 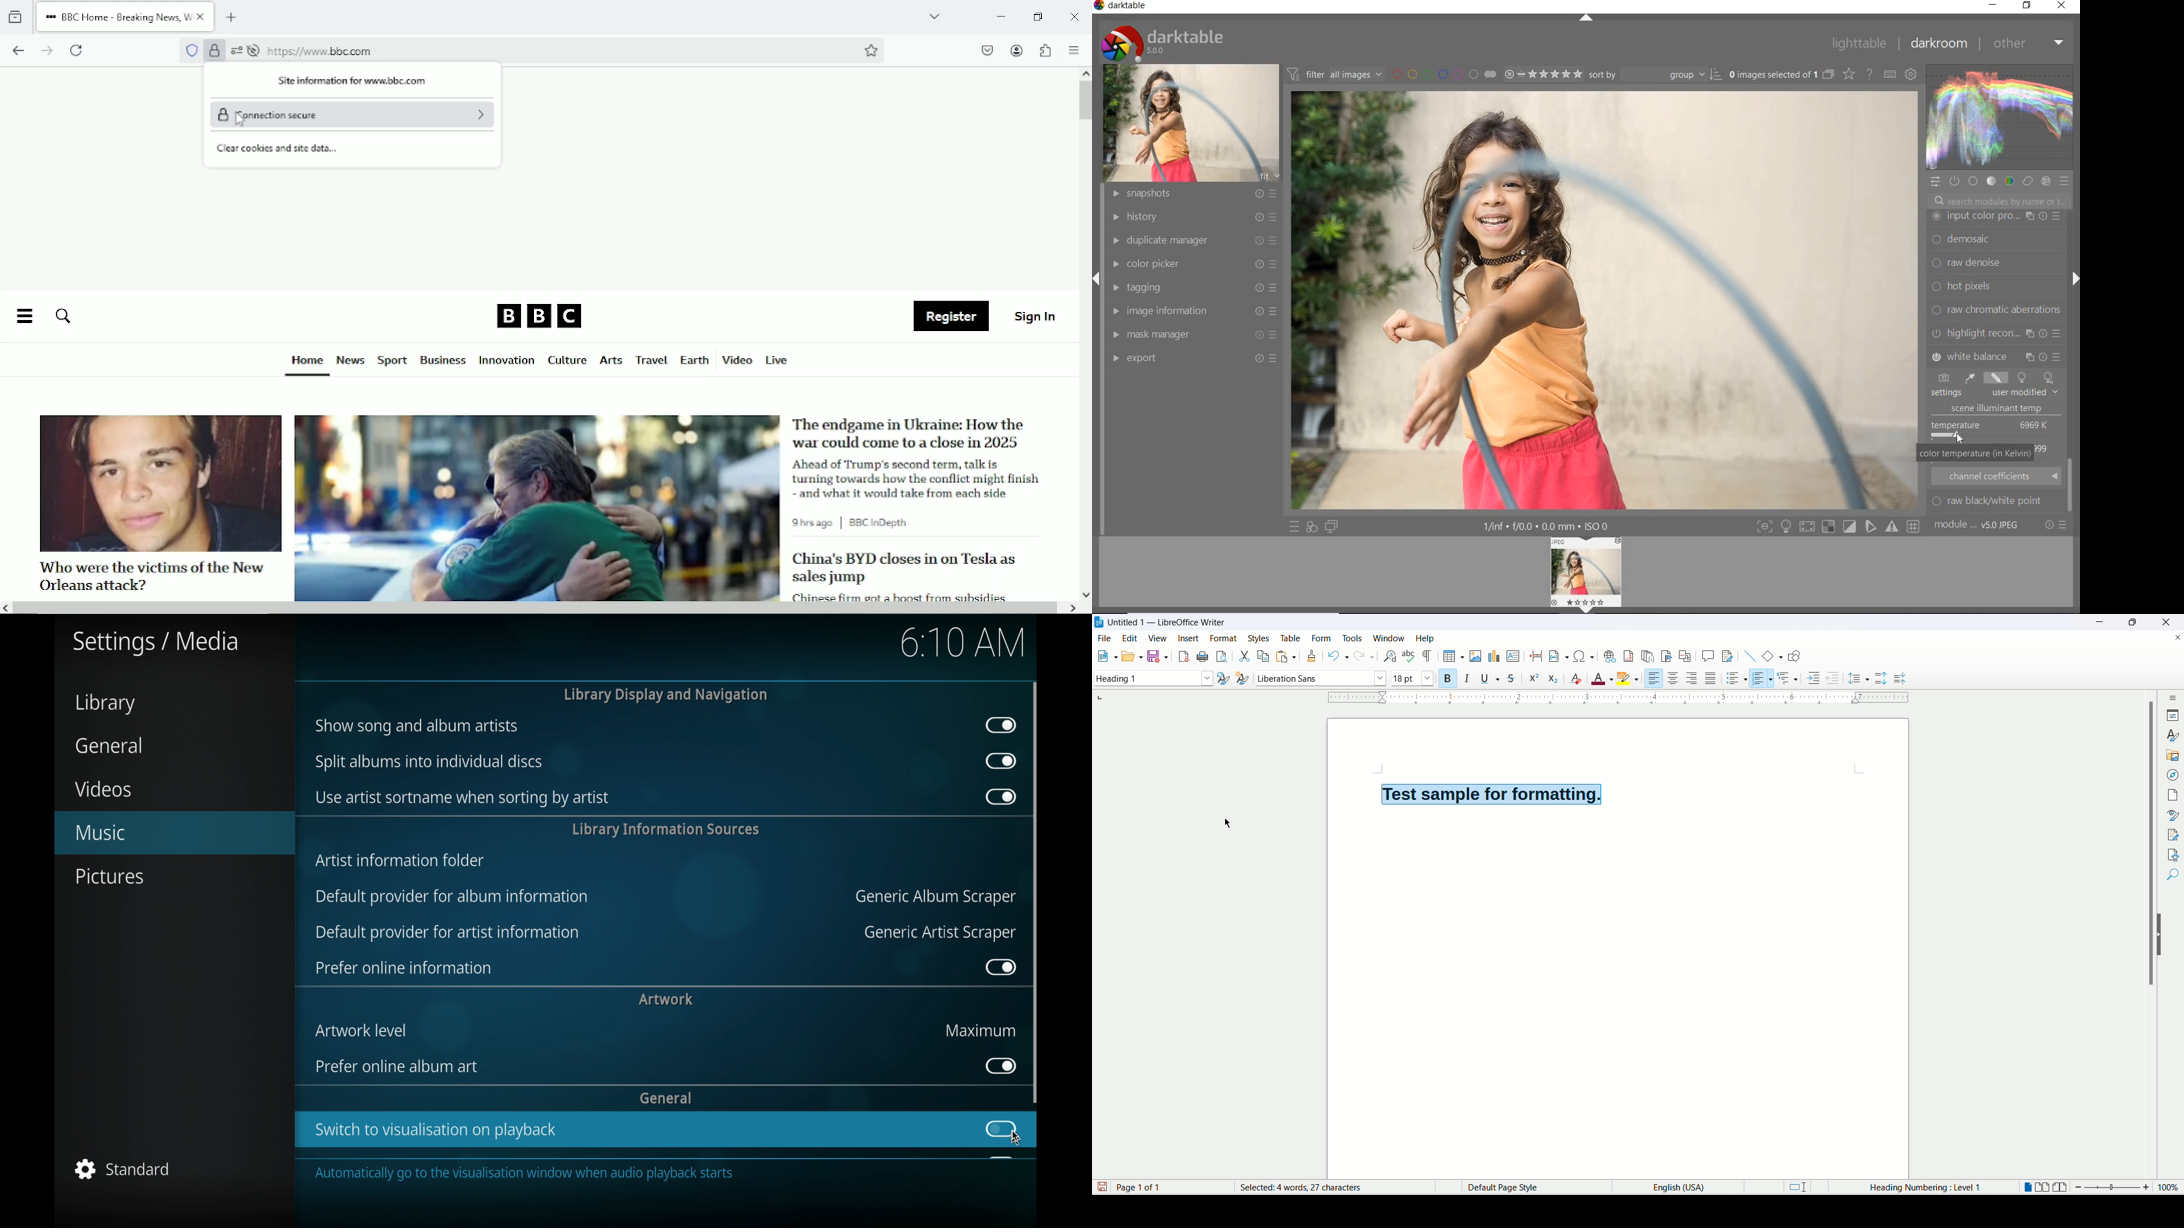 I want to click on book view, so click(x=2062, y=1187).